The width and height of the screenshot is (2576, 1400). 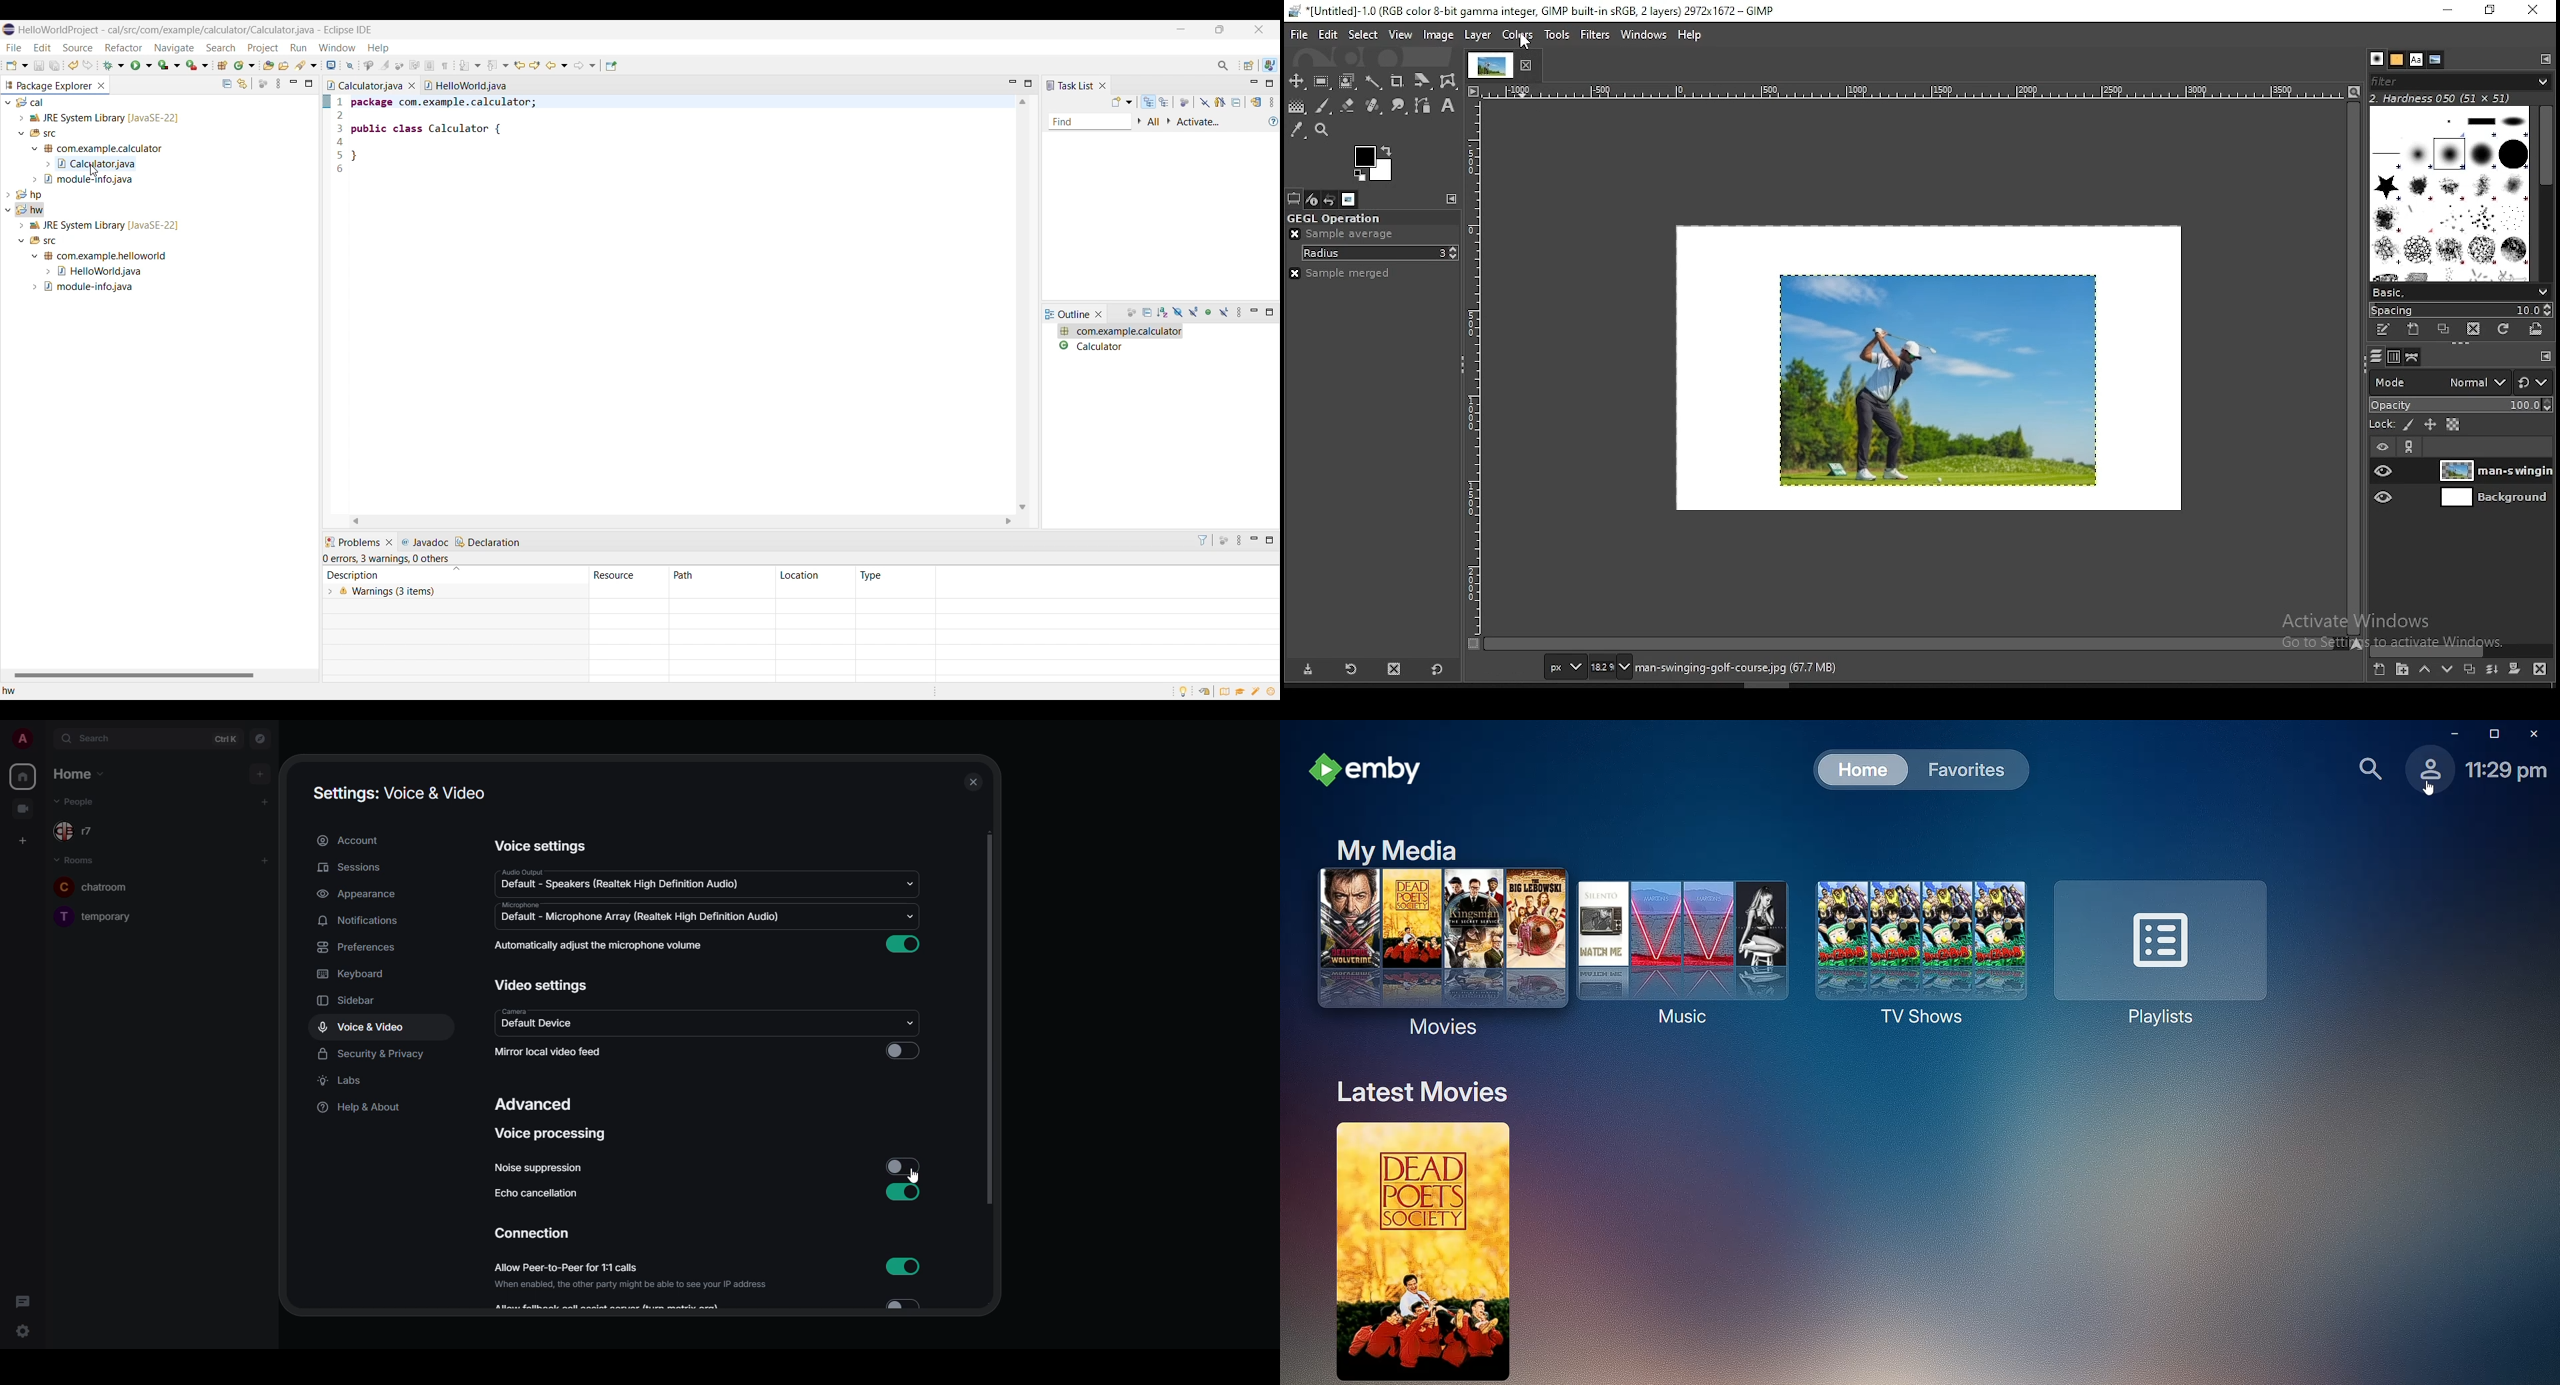 I want to click on delete brush, so click(x=2472, y=329).